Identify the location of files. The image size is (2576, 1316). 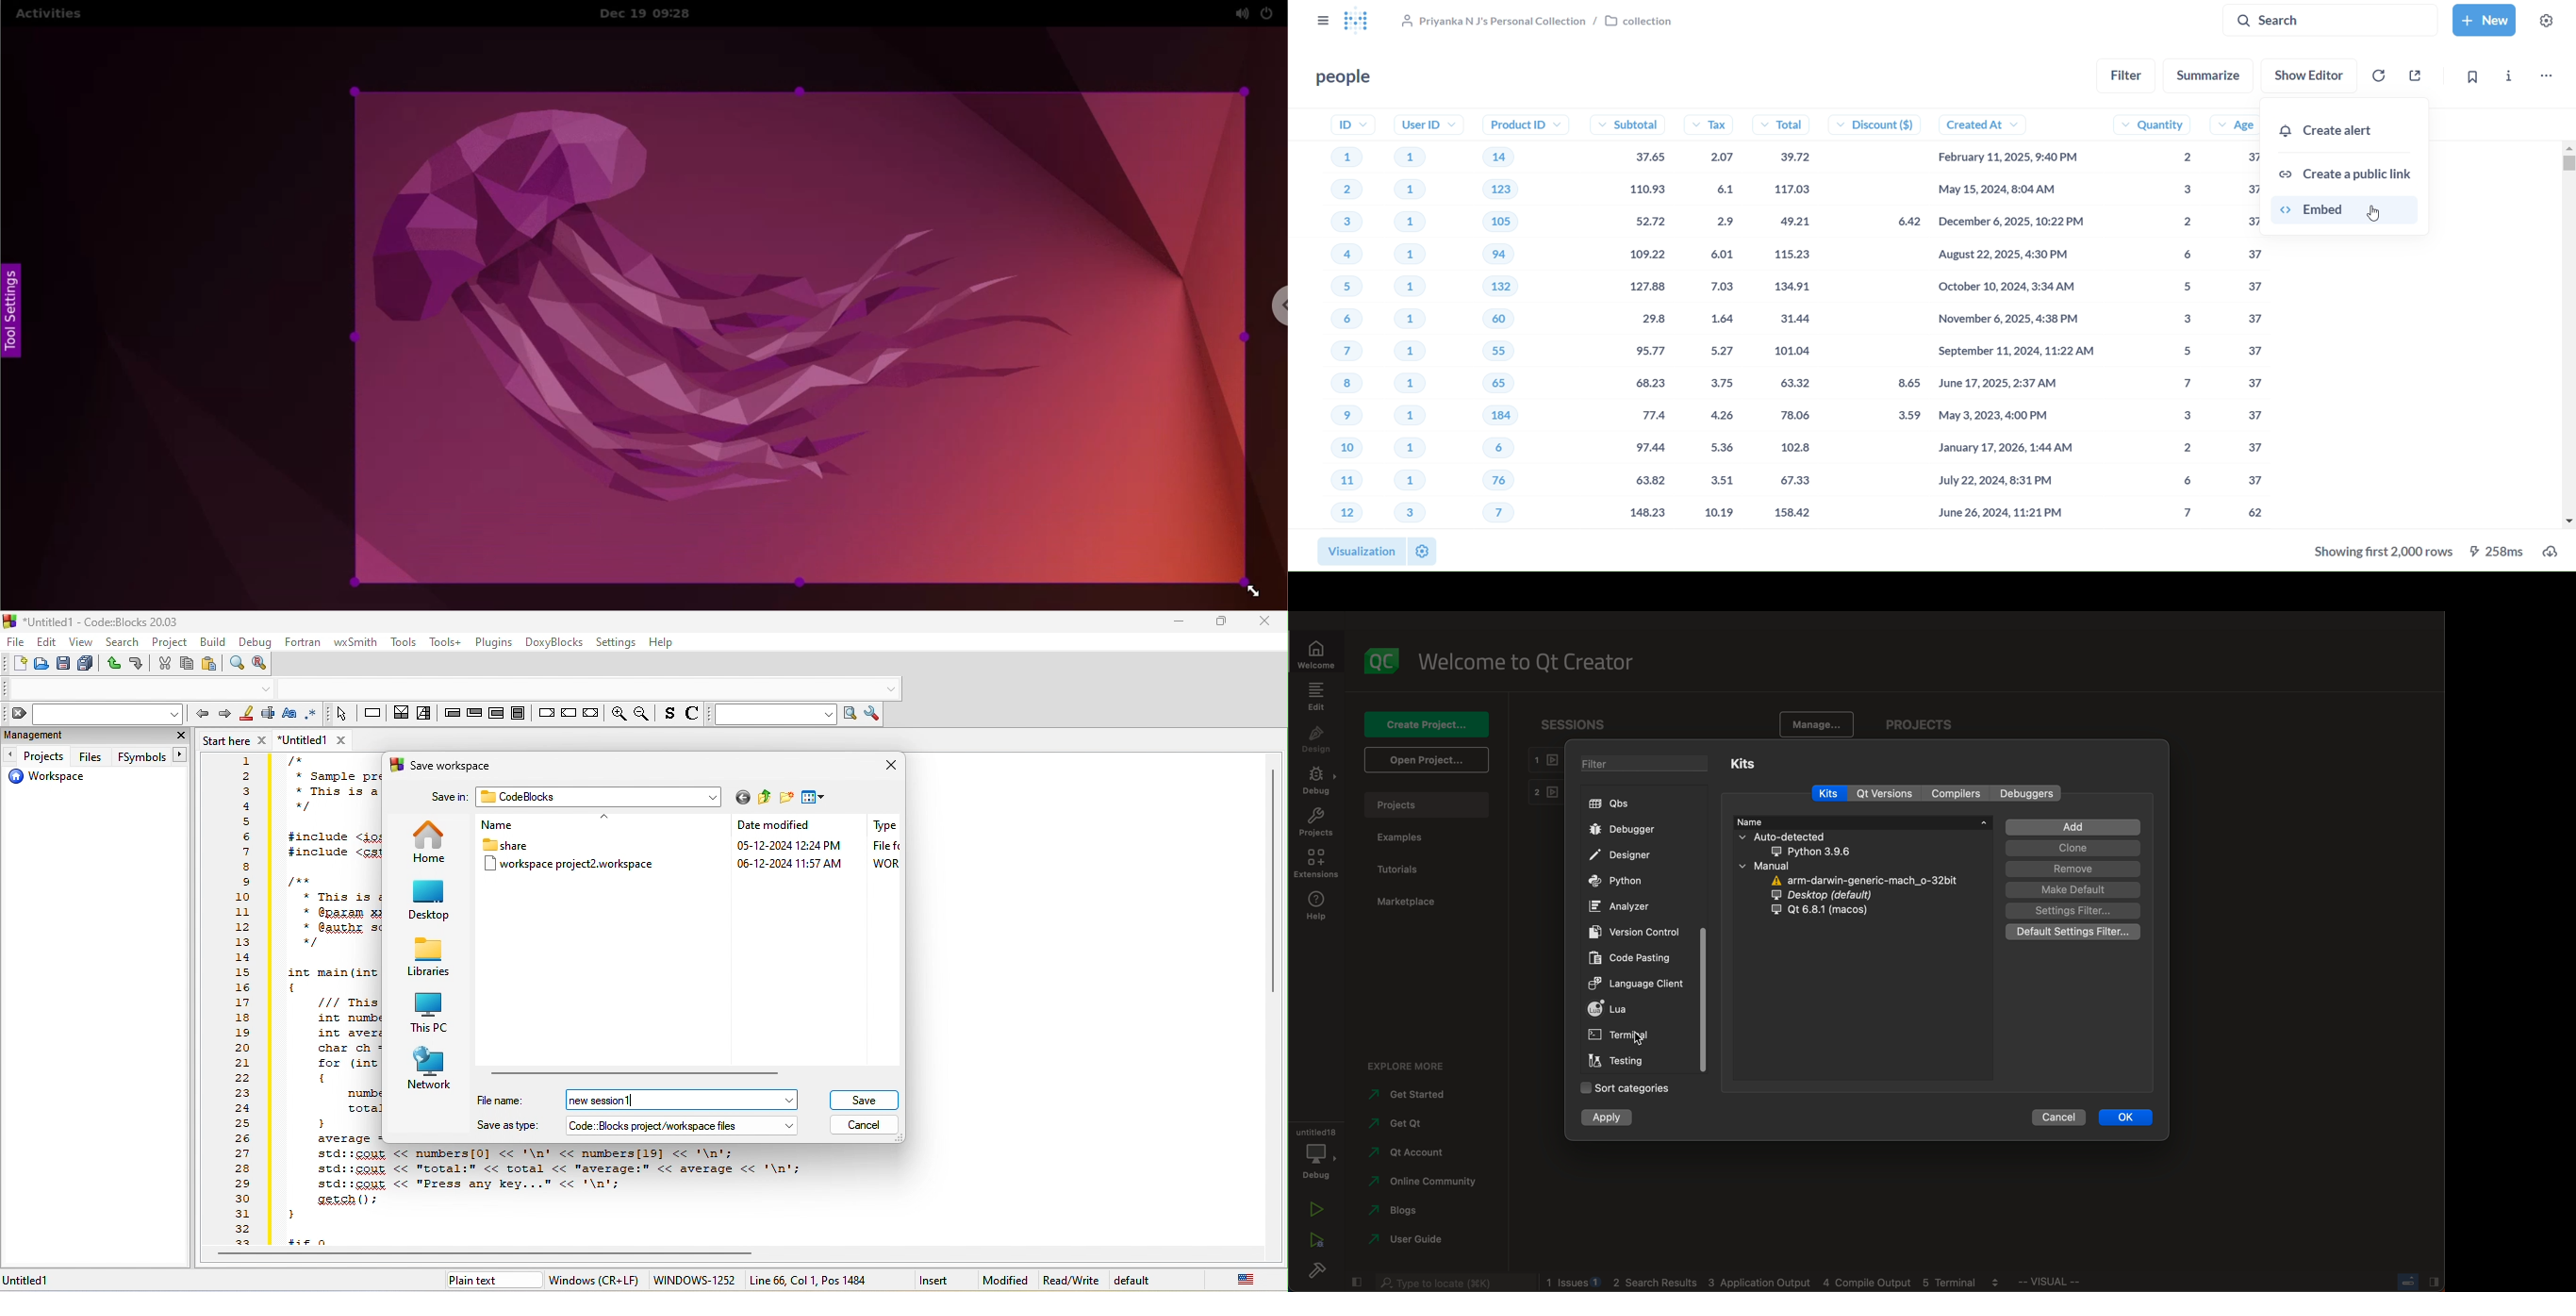
(91, 755).